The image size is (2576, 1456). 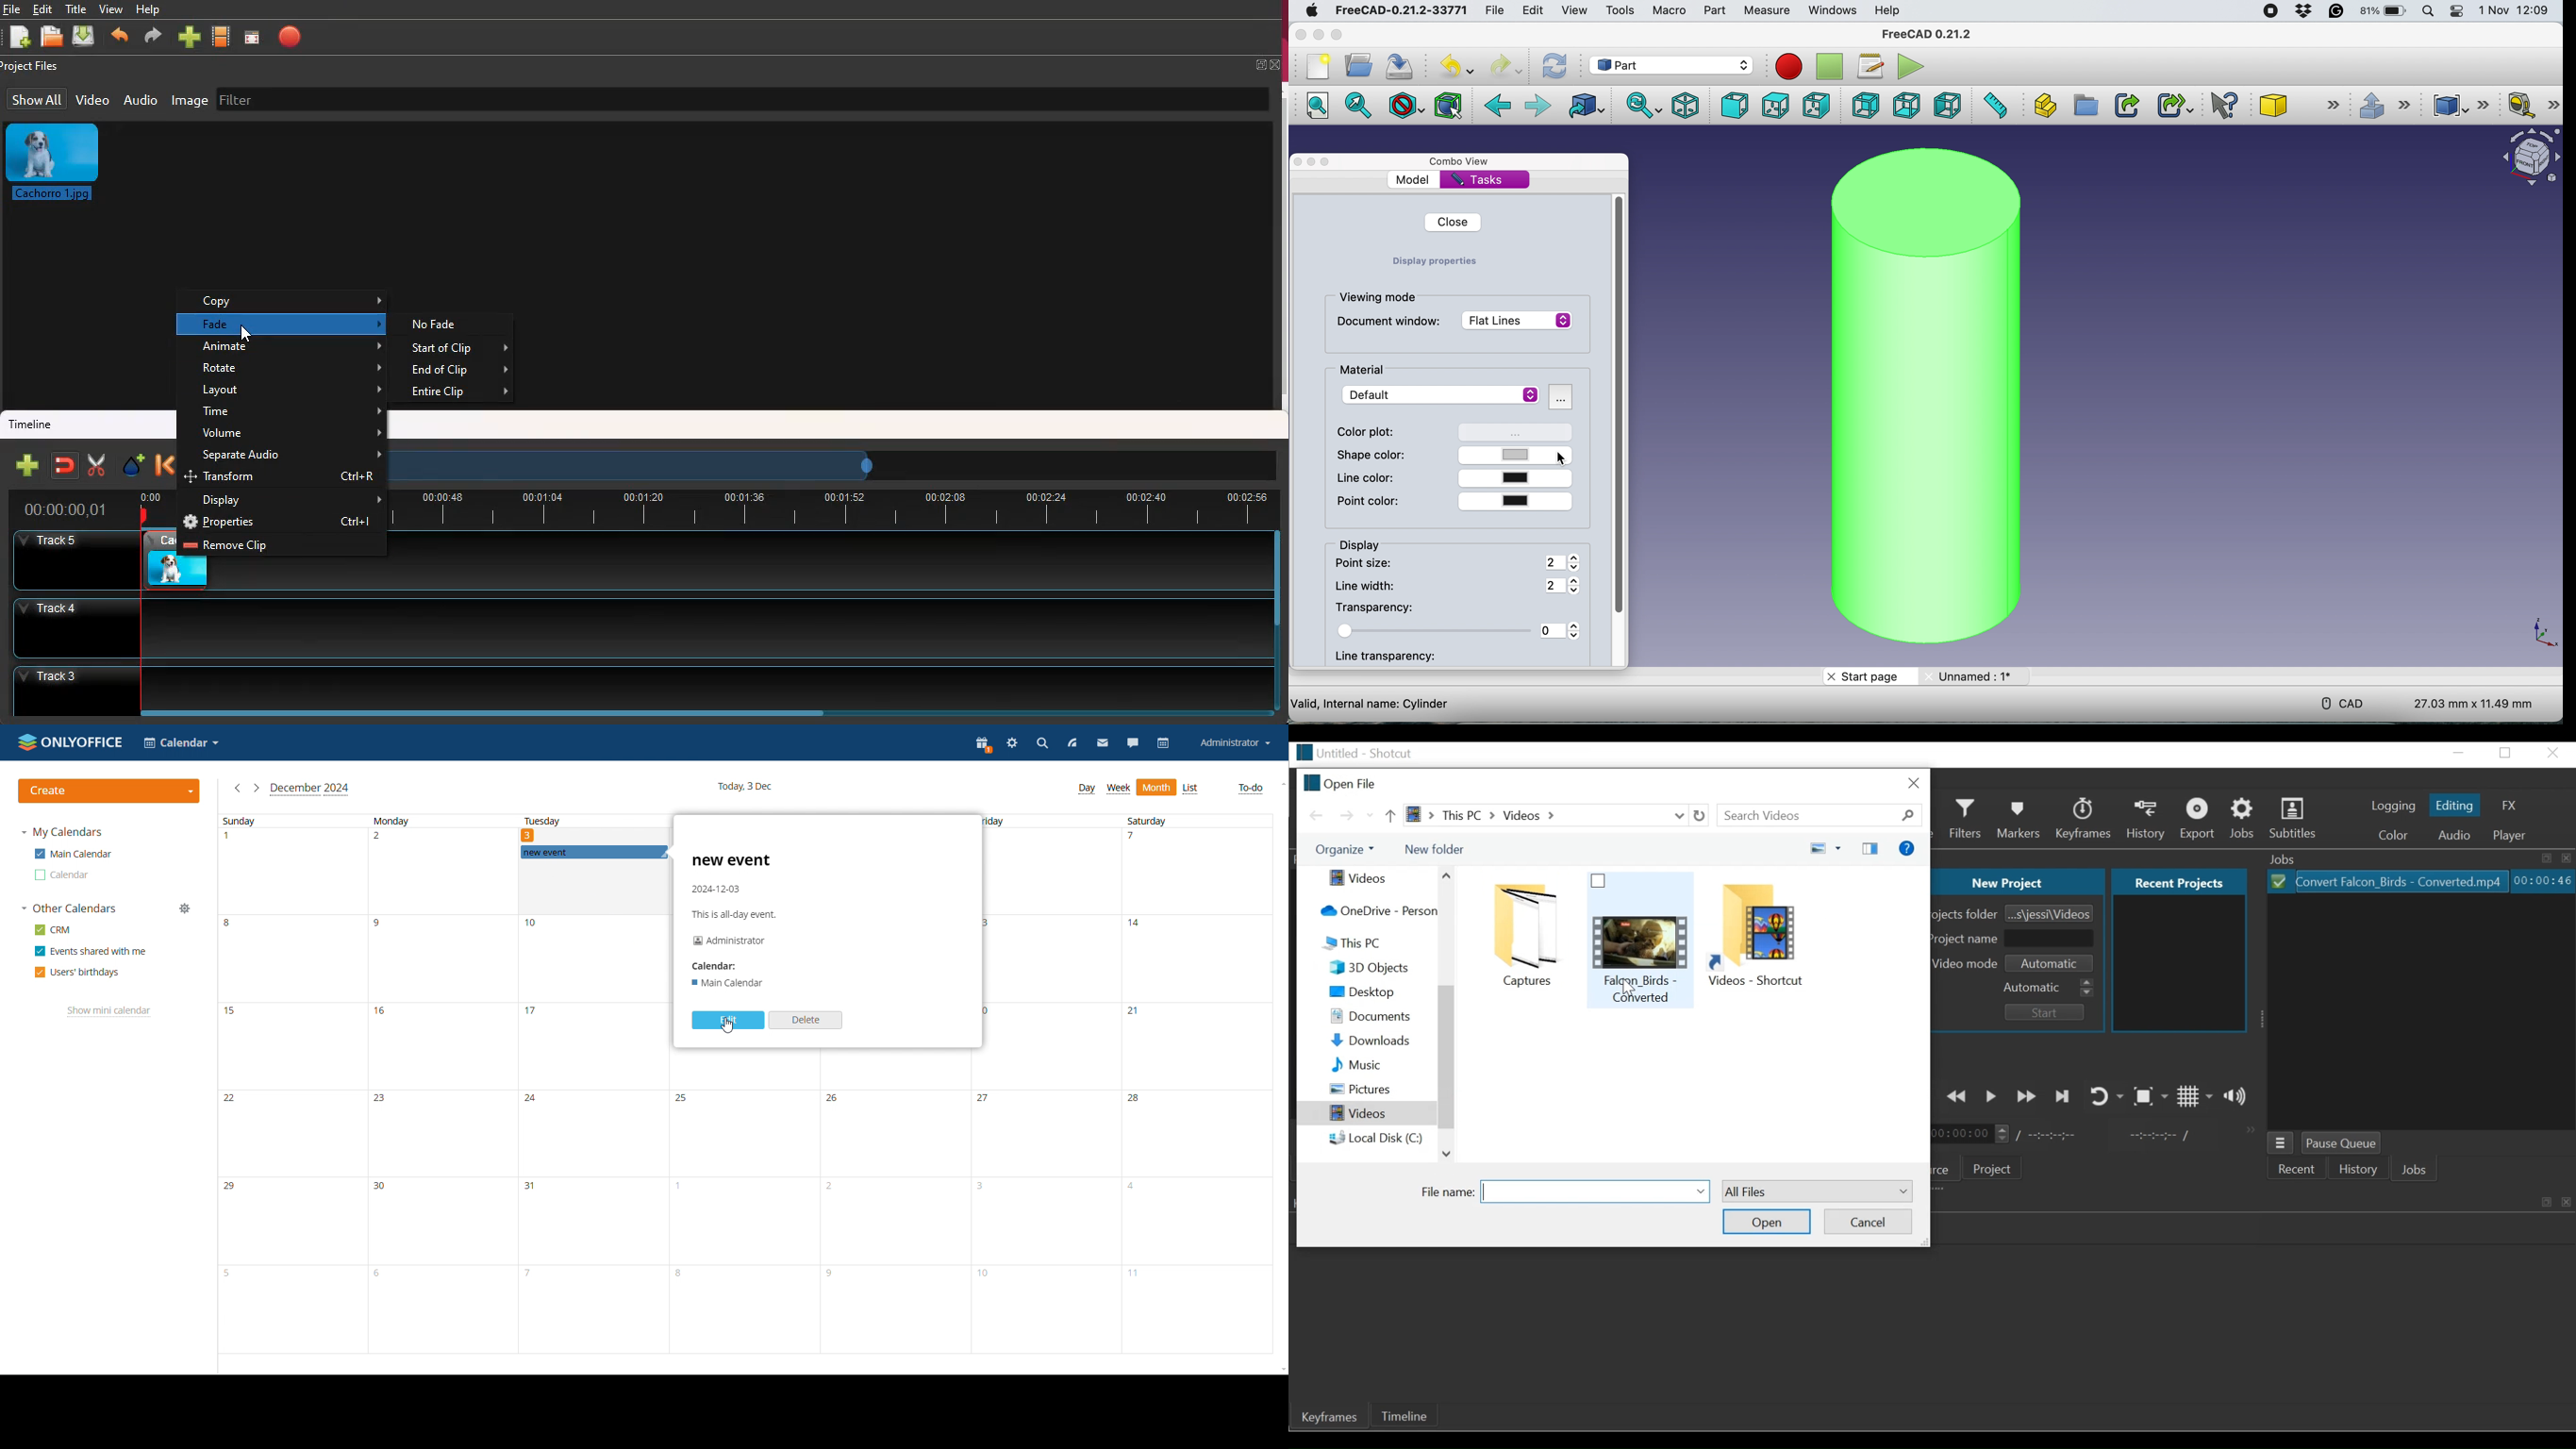 I want to click on Play quickly forward, so click(x=2026, y=1096).